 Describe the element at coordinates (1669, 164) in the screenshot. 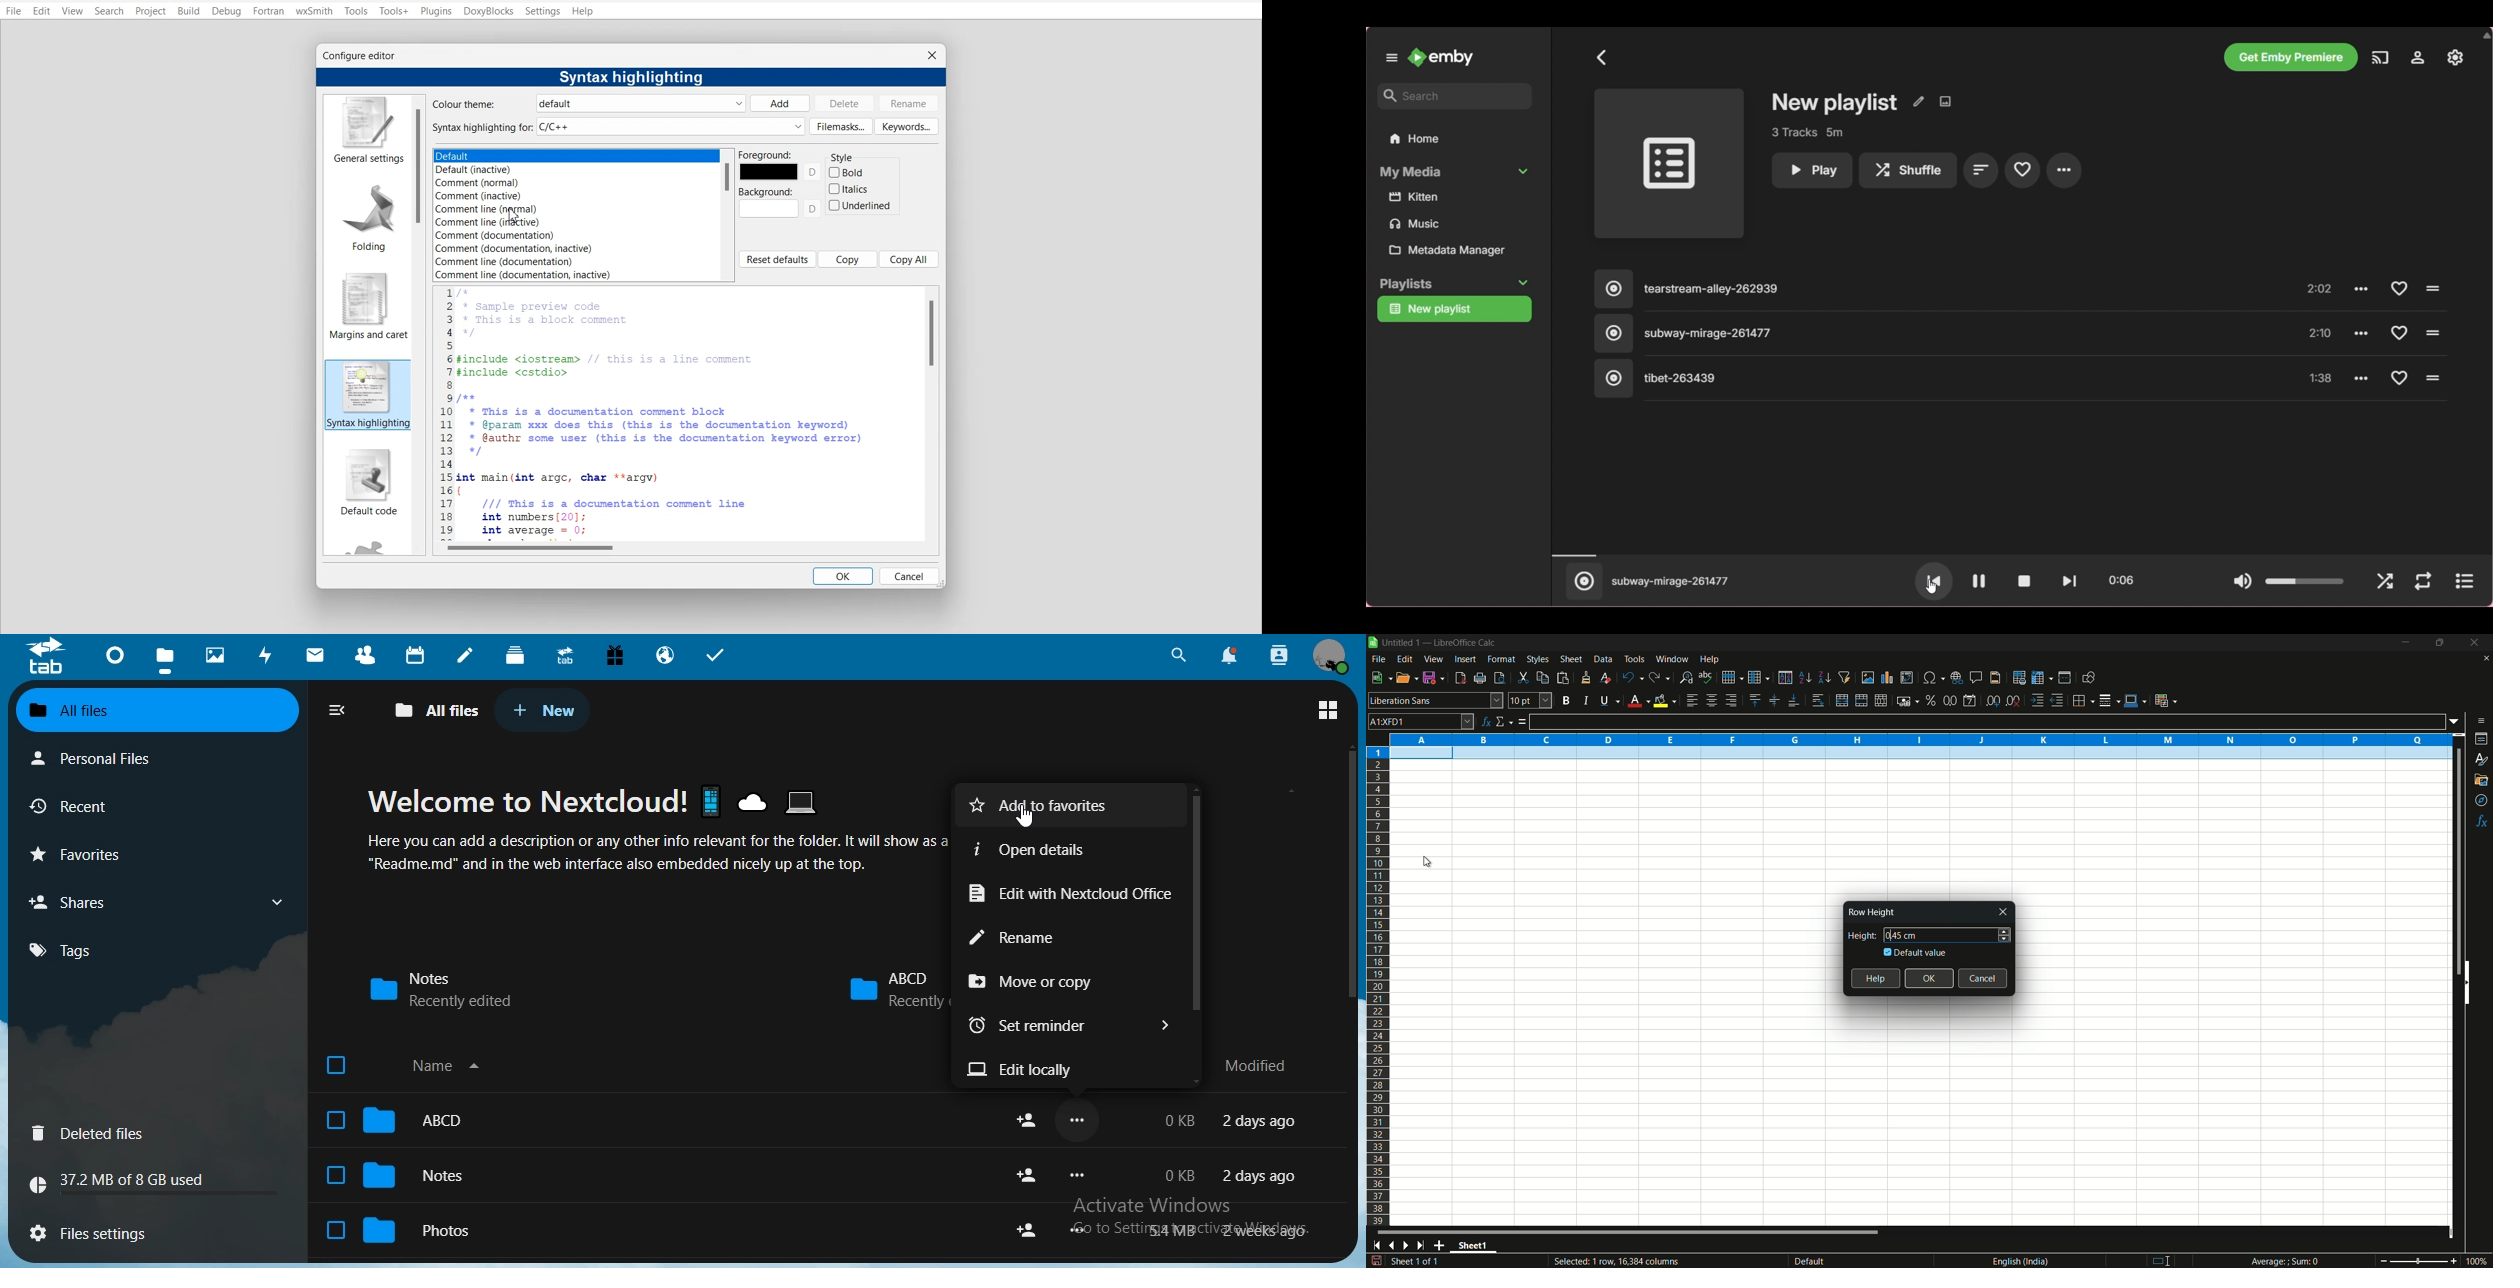

I see `Click to play entire playlist` at that location.